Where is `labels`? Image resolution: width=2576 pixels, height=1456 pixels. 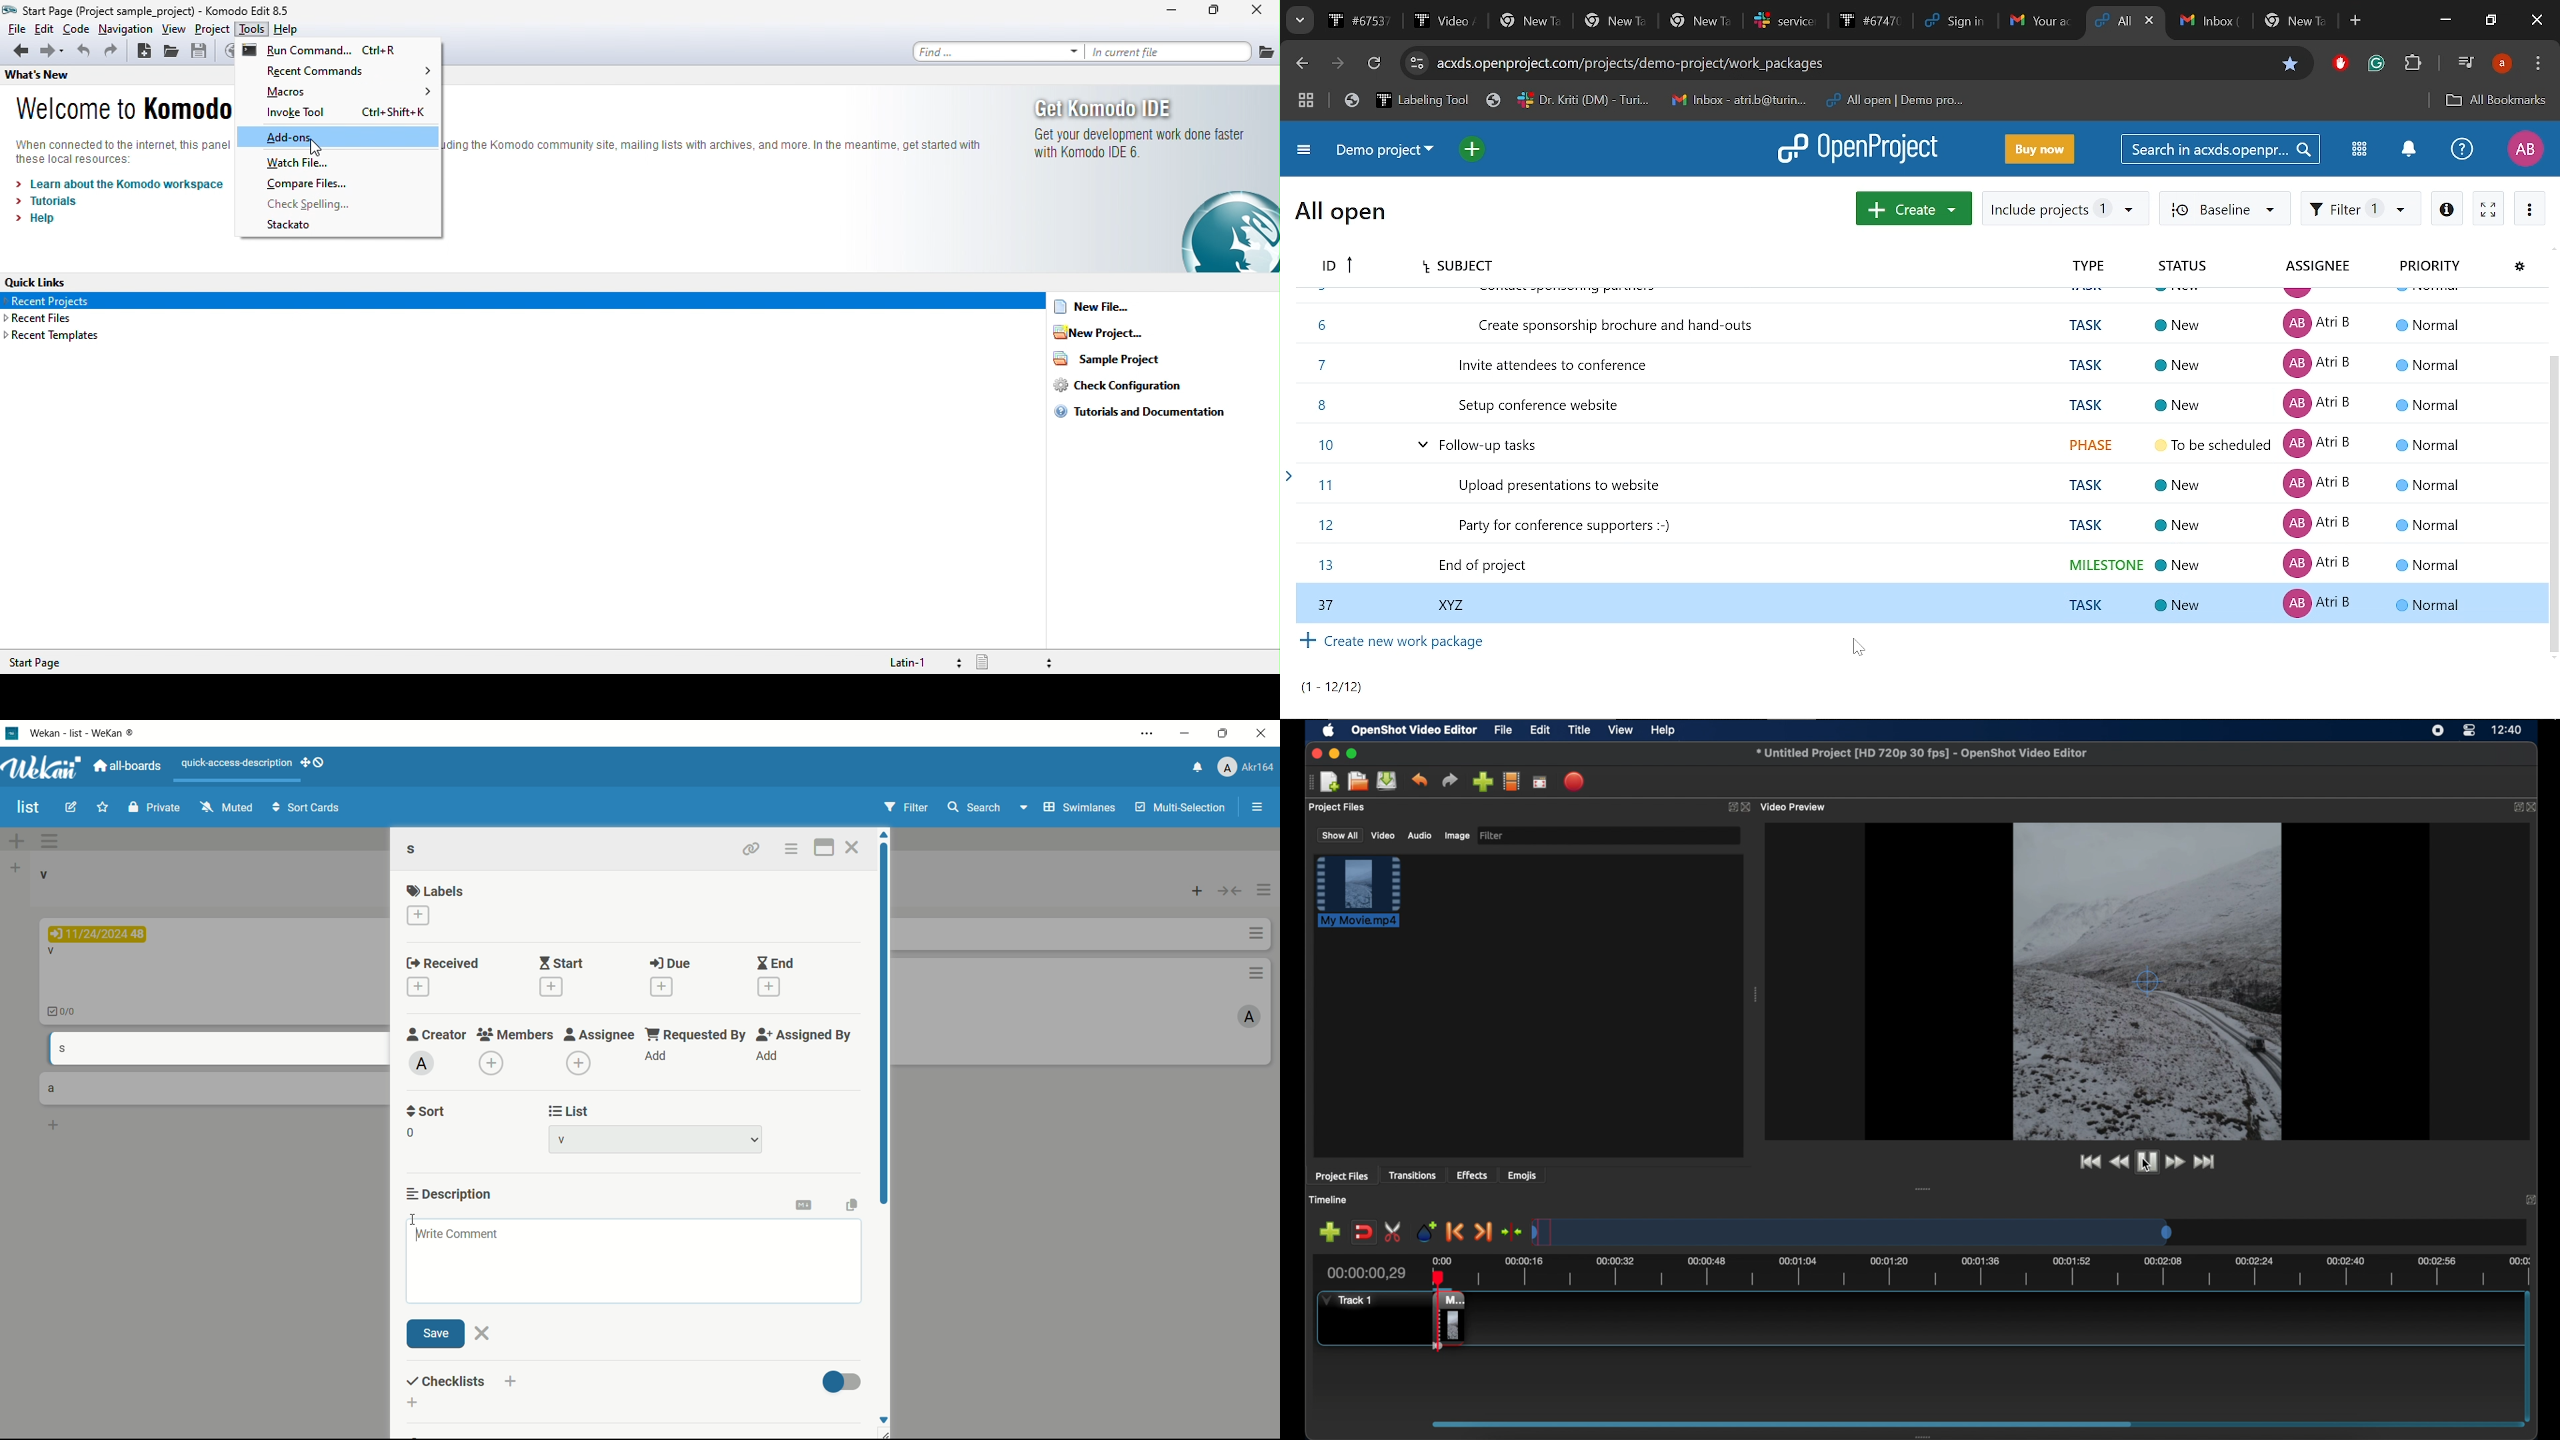
labels is located at coordinates (437, 891).